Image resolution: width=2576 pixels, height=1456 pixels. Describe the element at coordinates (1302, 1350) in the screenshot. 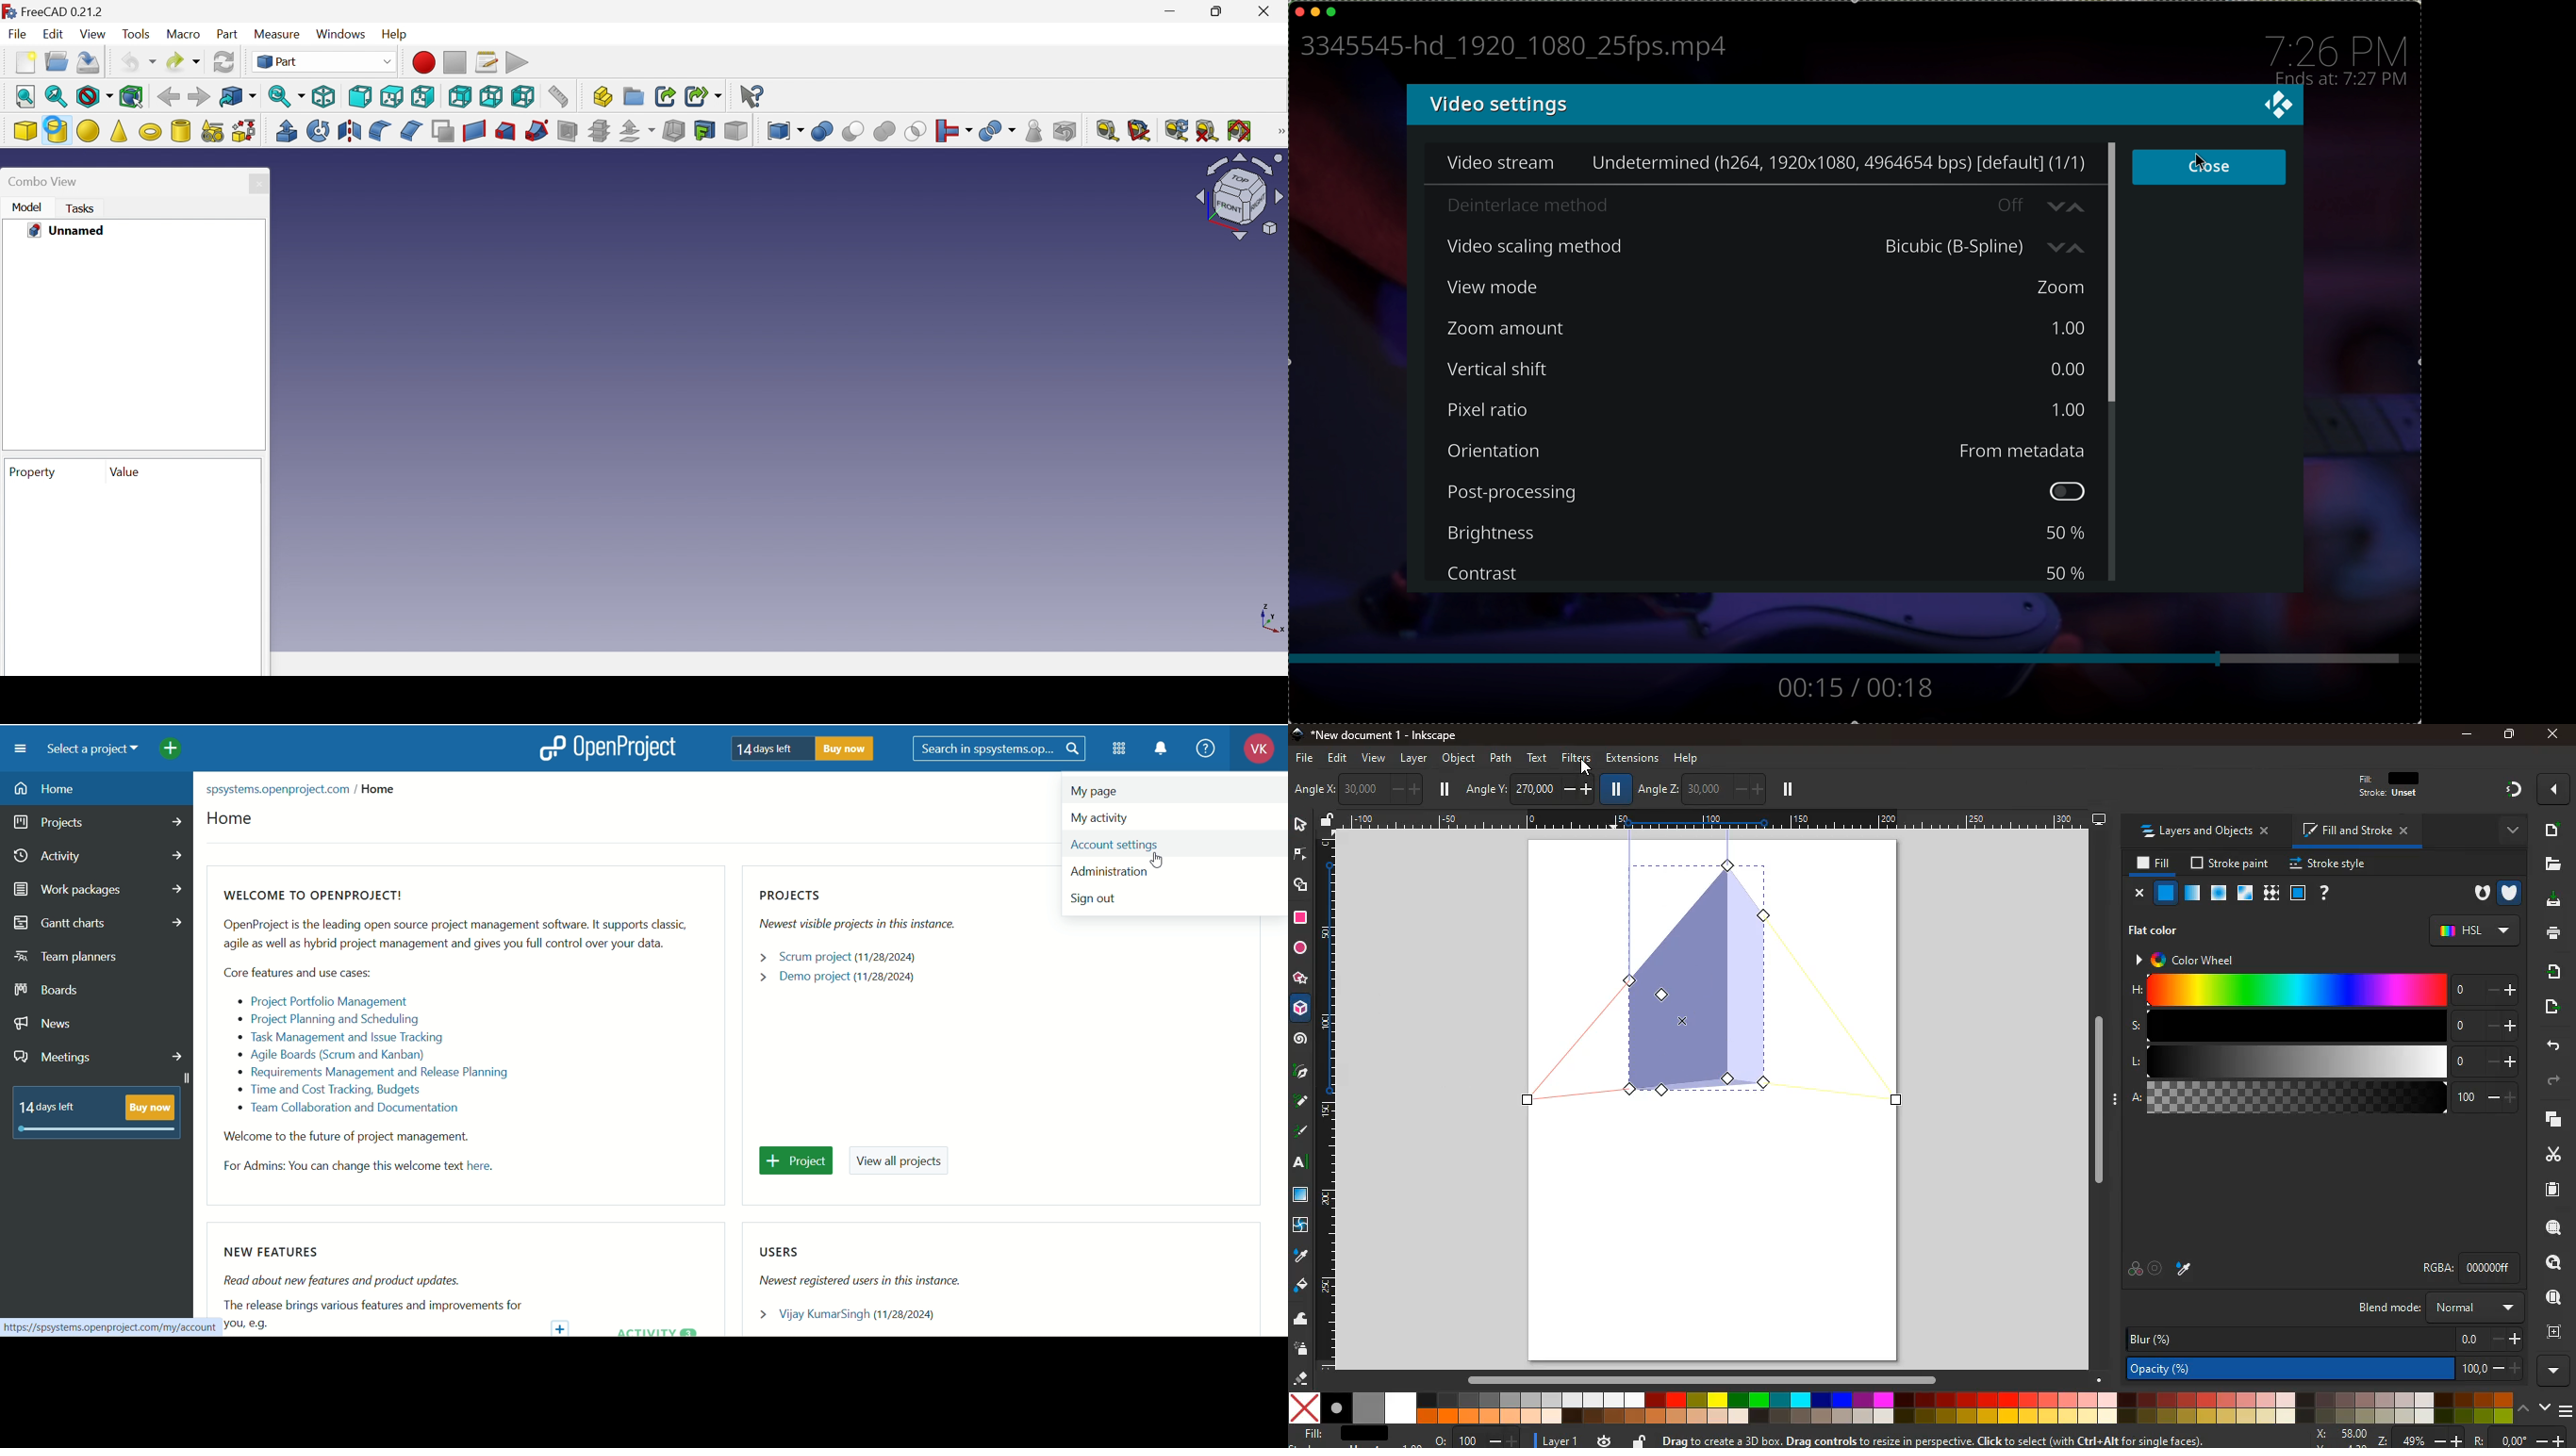

I see `spray` at that location.